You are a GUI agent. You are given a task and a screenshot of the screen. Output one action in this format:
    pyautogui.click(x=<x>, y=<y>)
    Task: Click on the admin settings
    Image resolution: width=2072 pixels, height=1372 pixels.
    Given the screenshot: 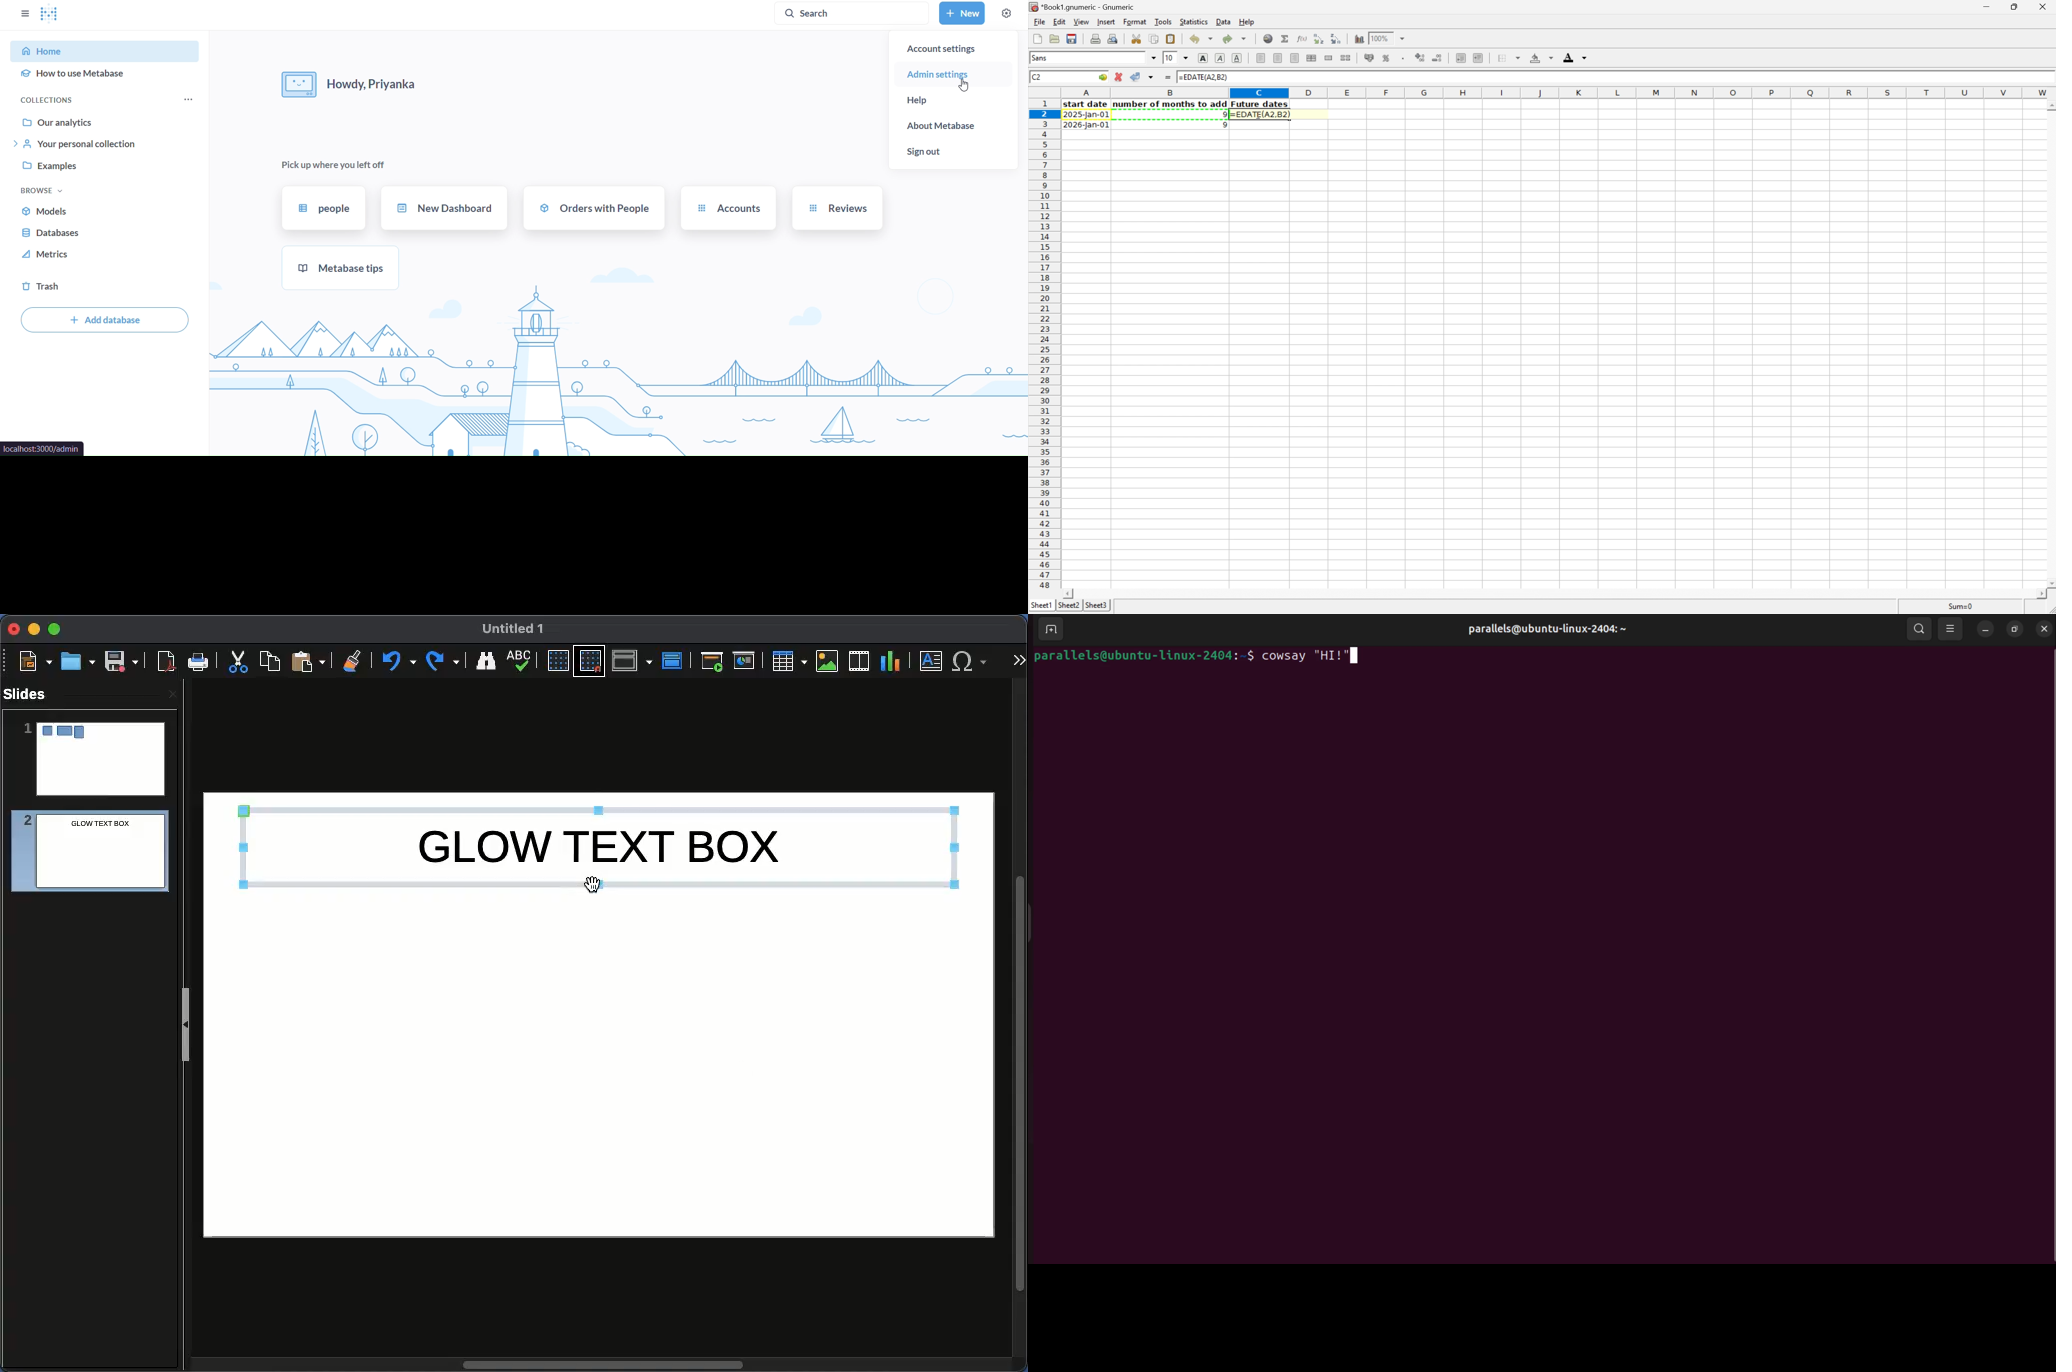 What is the action you would take?
    pyautogui.click(x=954, y=74)
    